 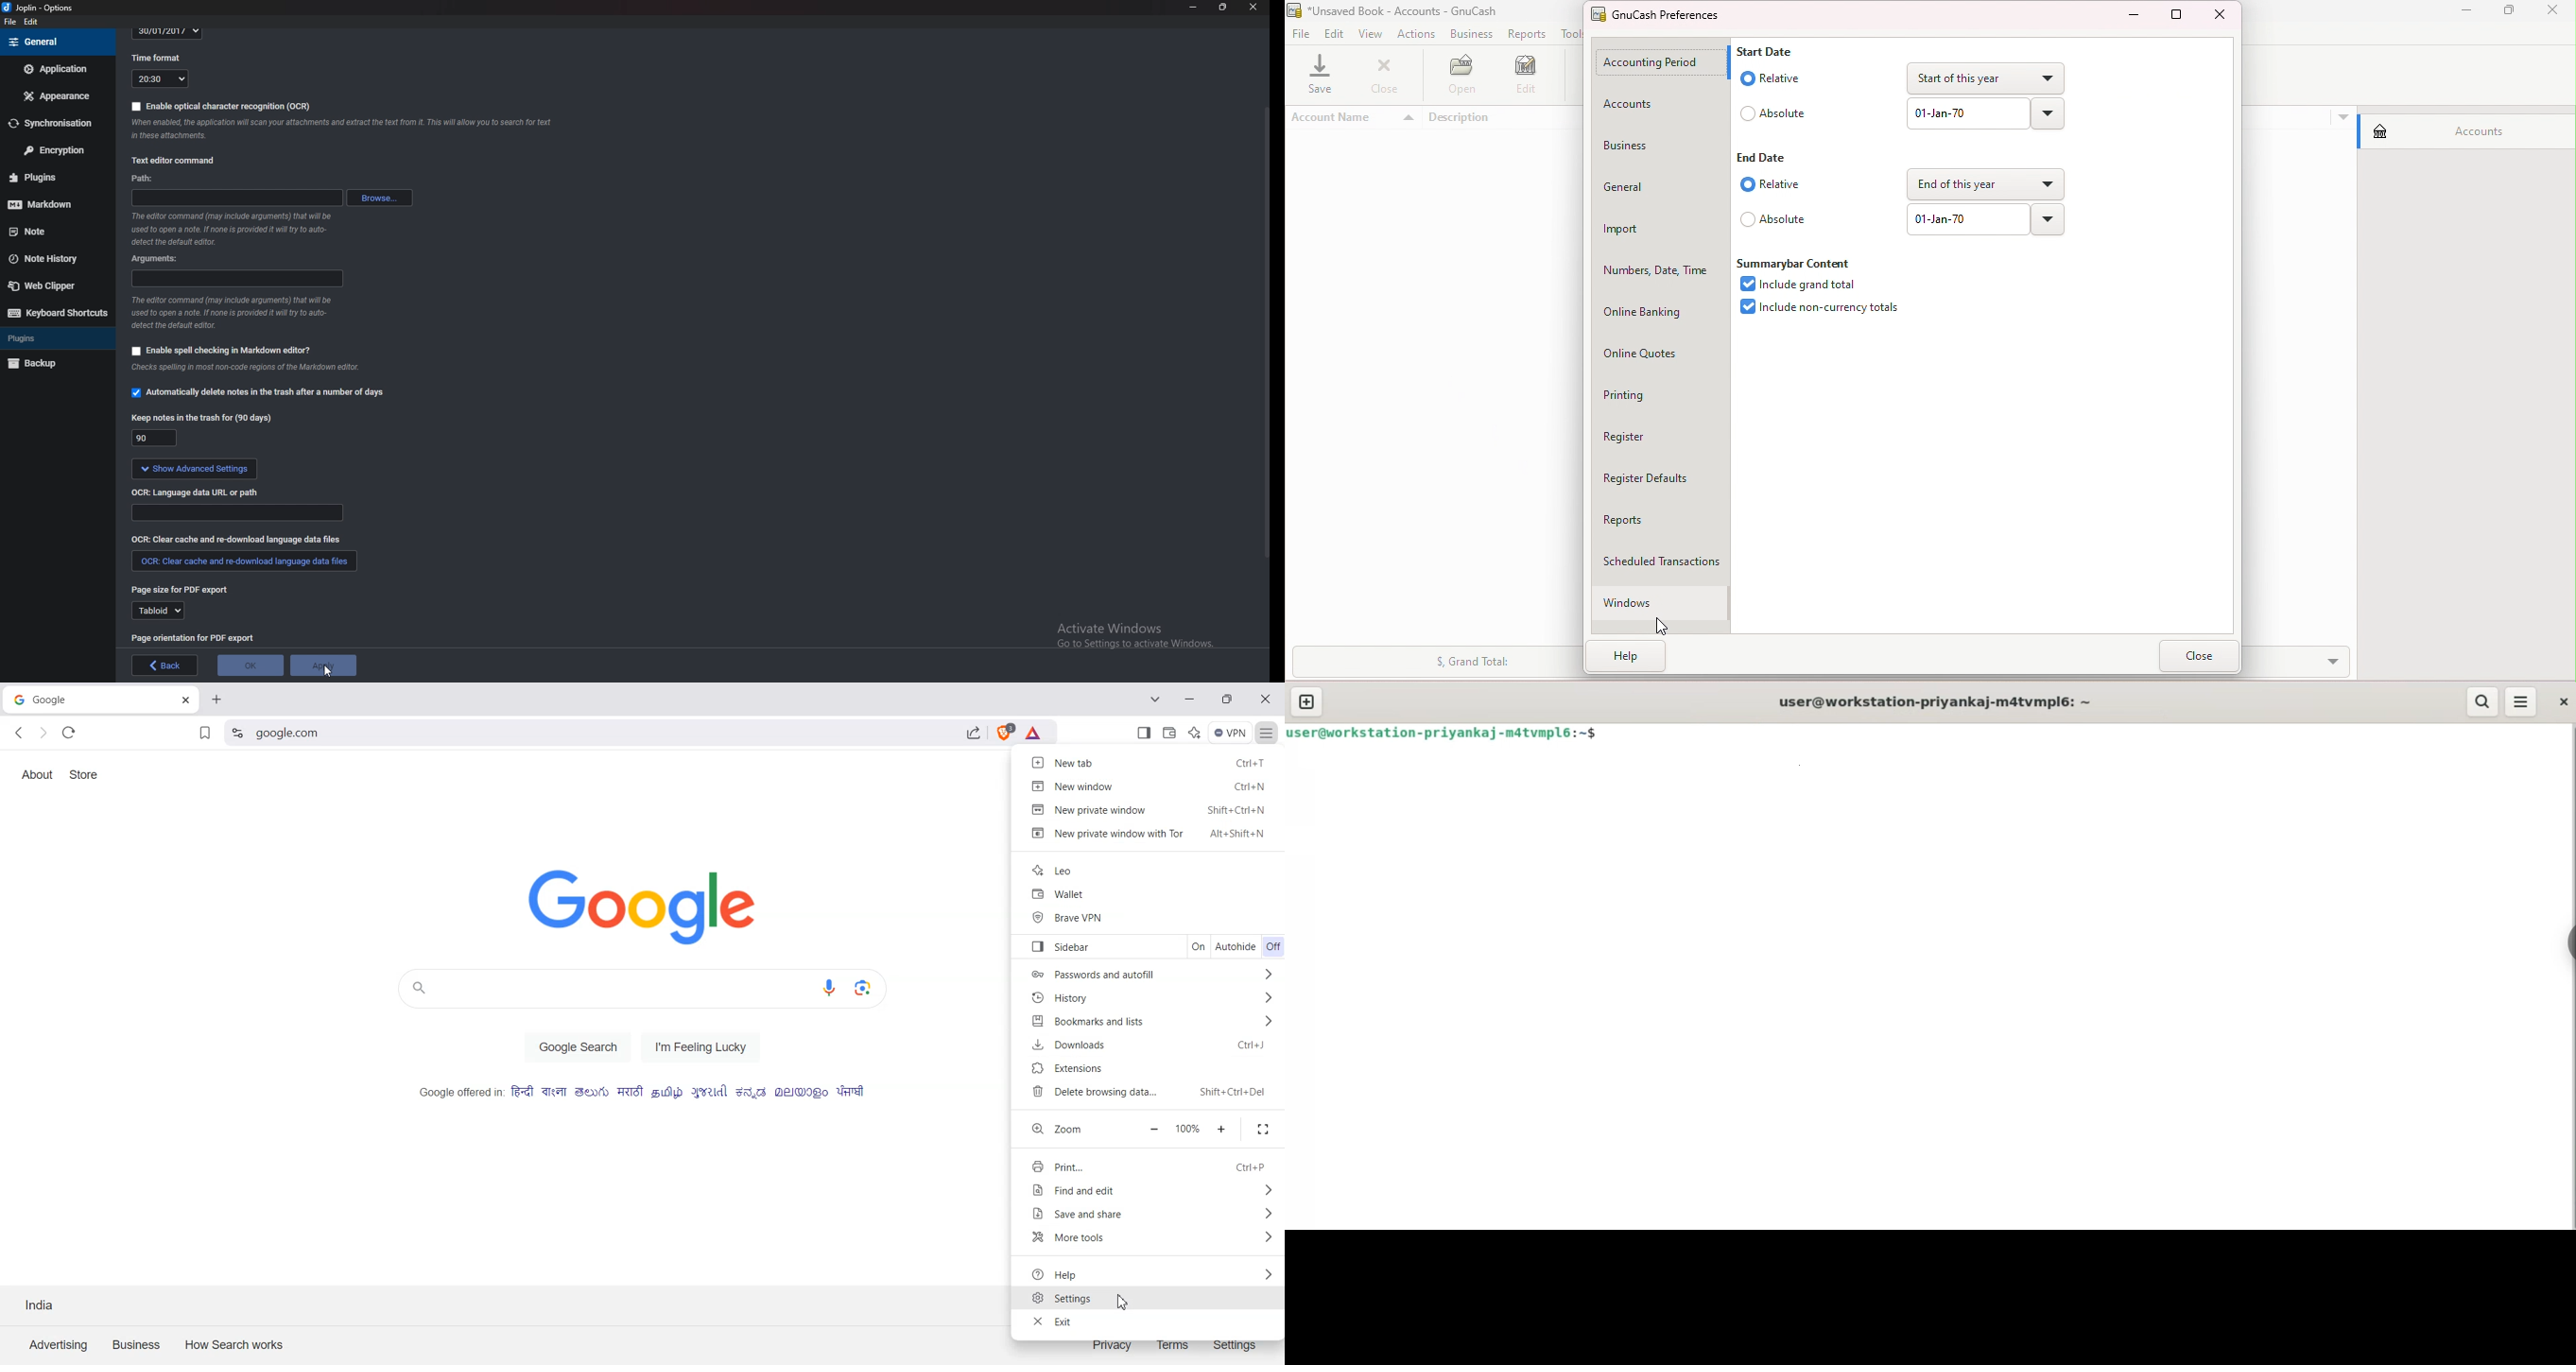 I want to click on path, so click(x=155, y=180).